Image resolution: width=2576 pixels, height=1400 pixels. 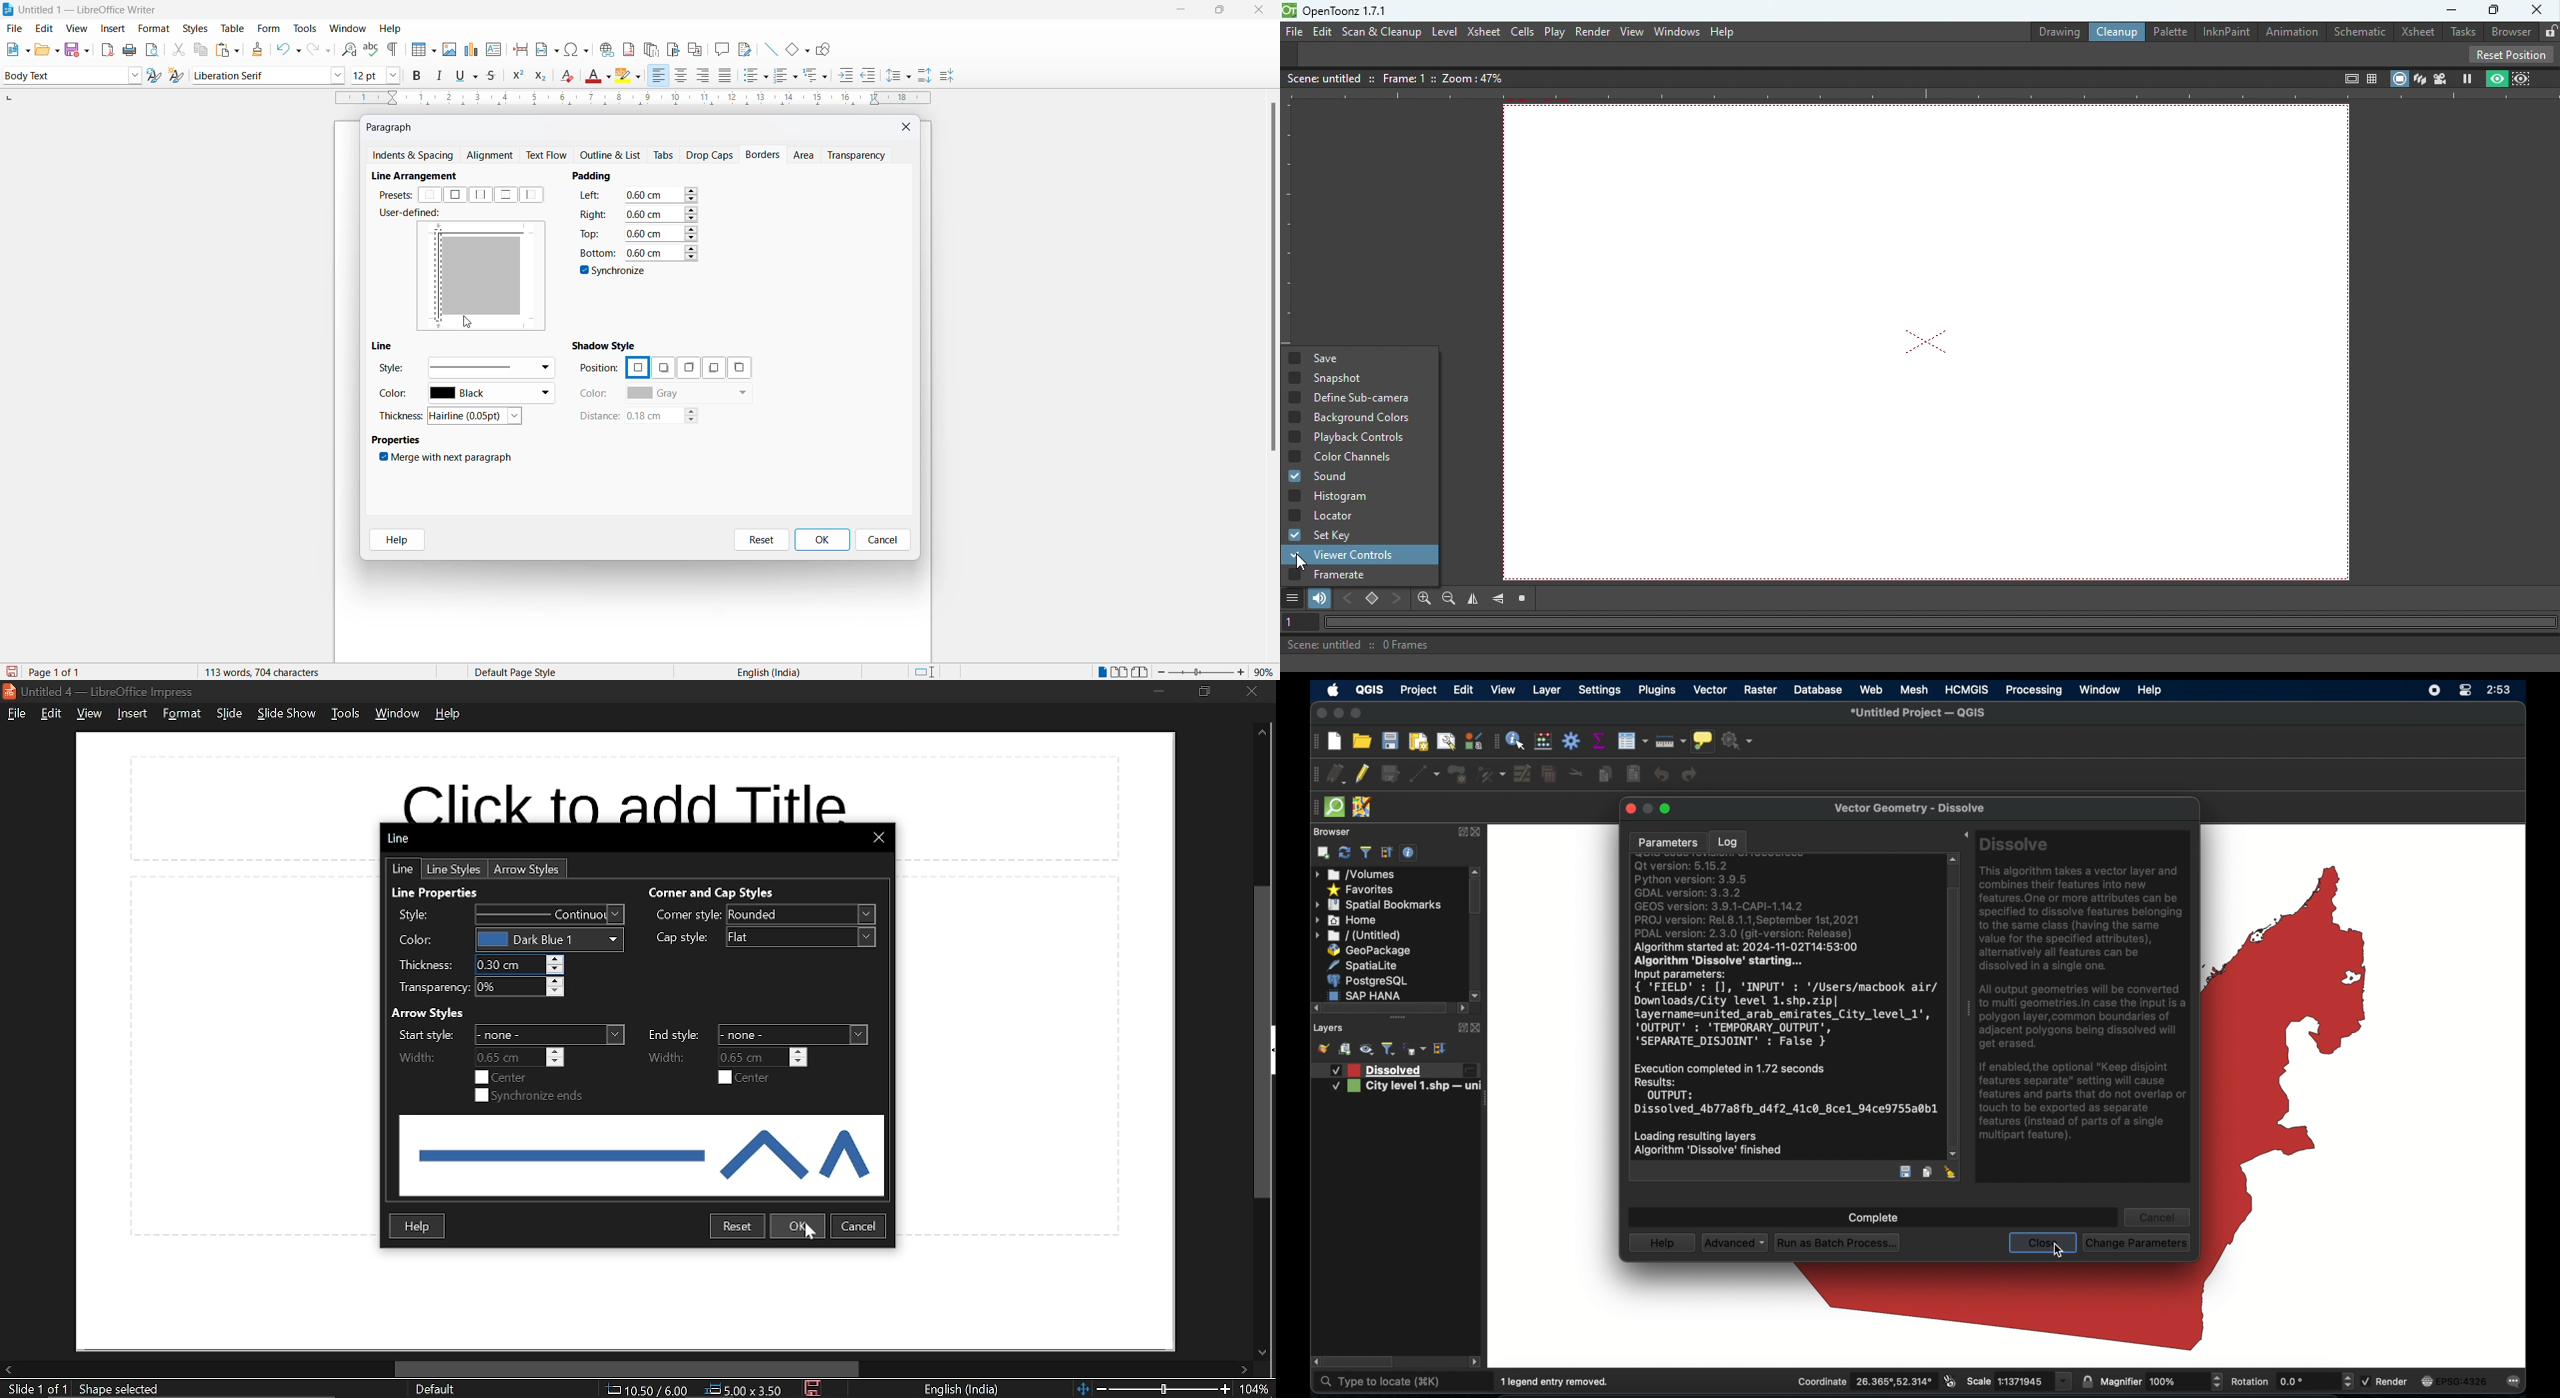 I want to click on value, so click(x=661, y=232).